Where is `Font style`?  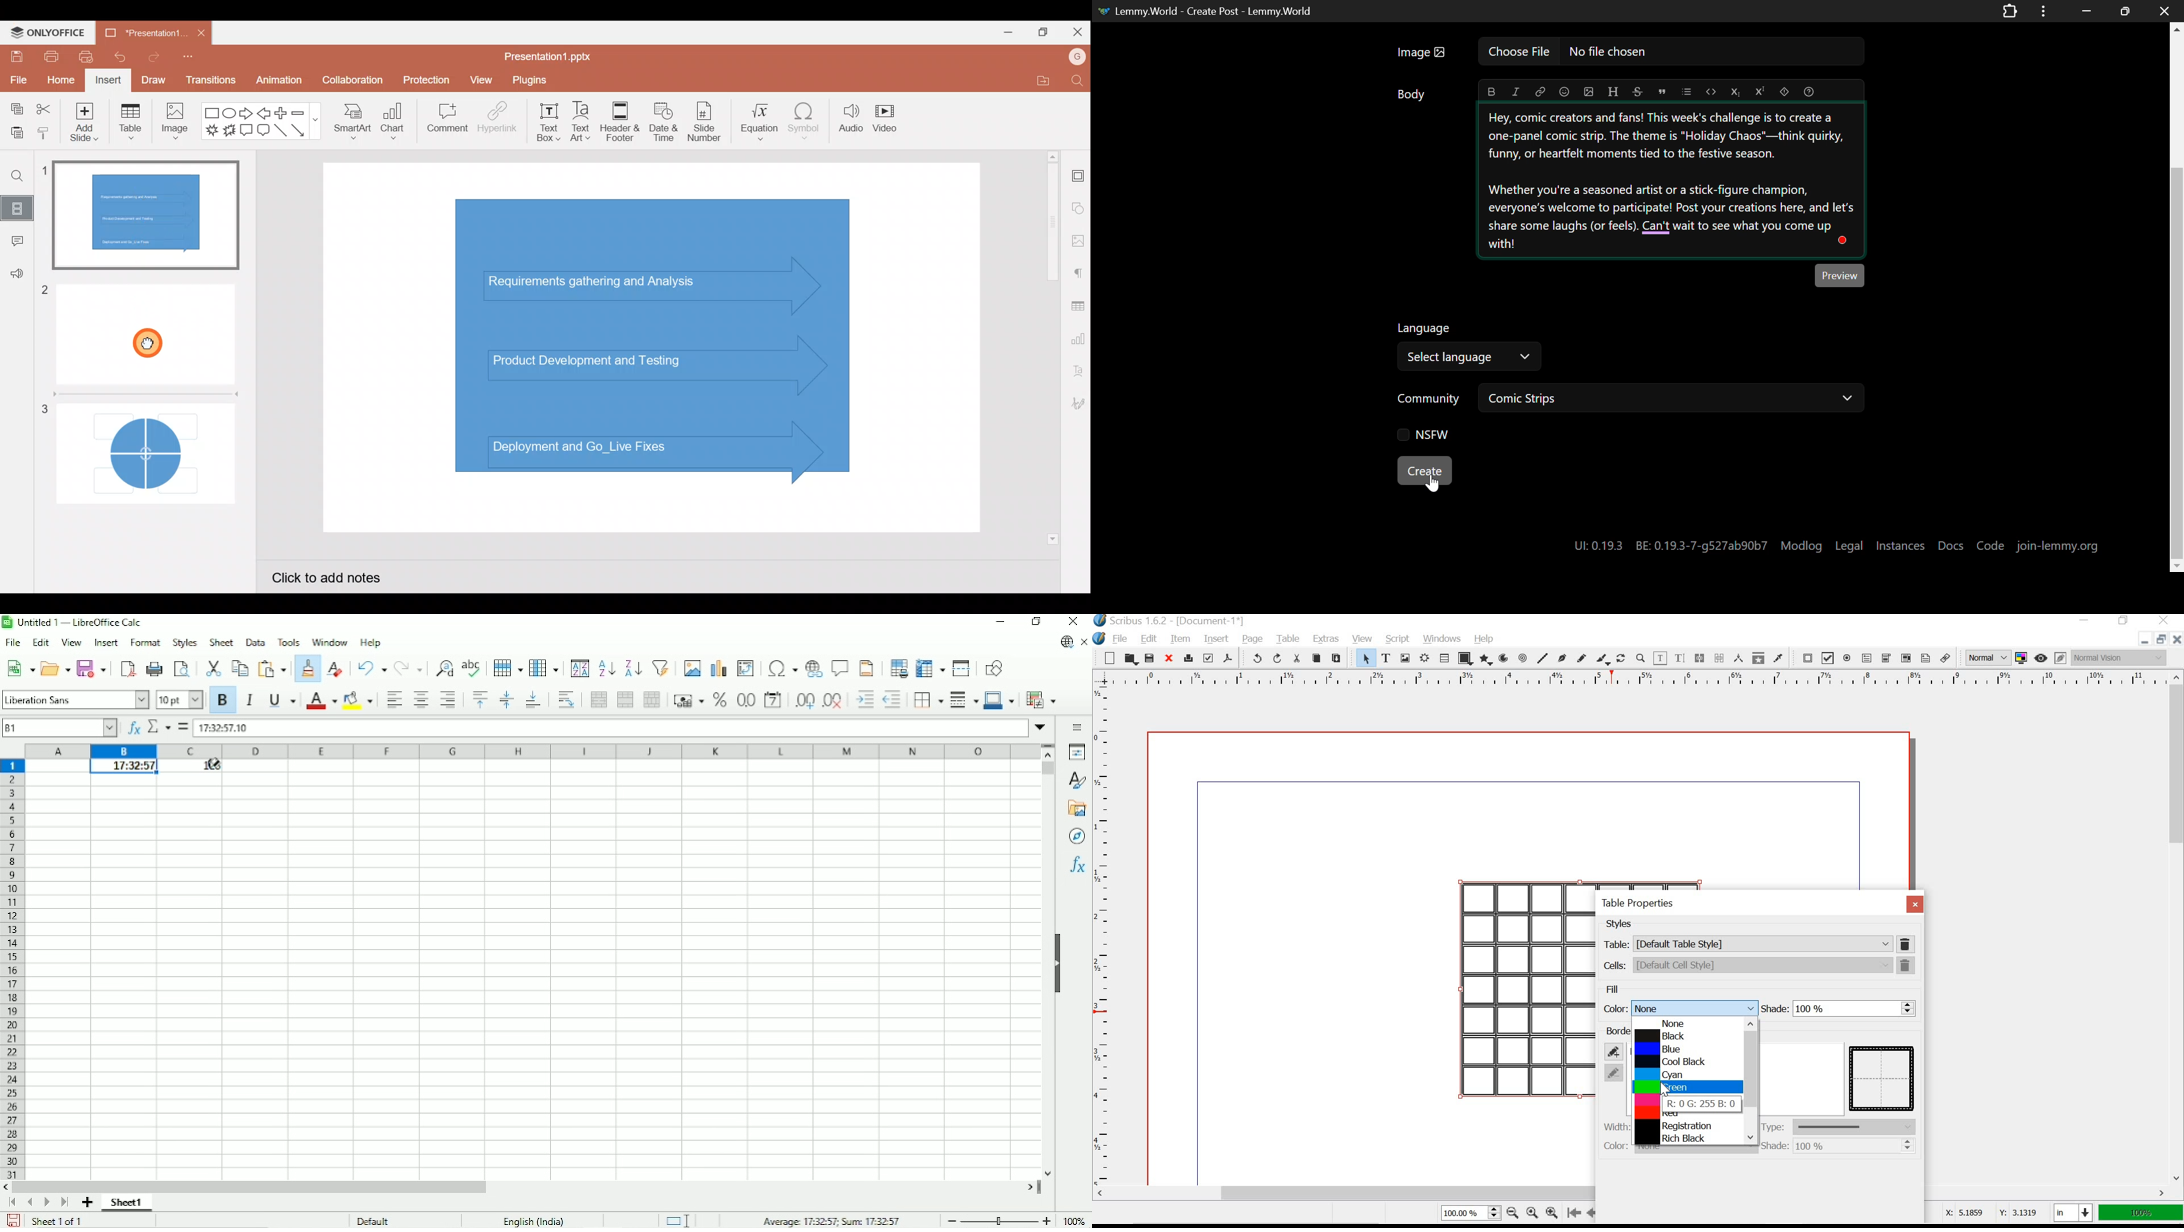
Font style is located at coordinates (76, 699).